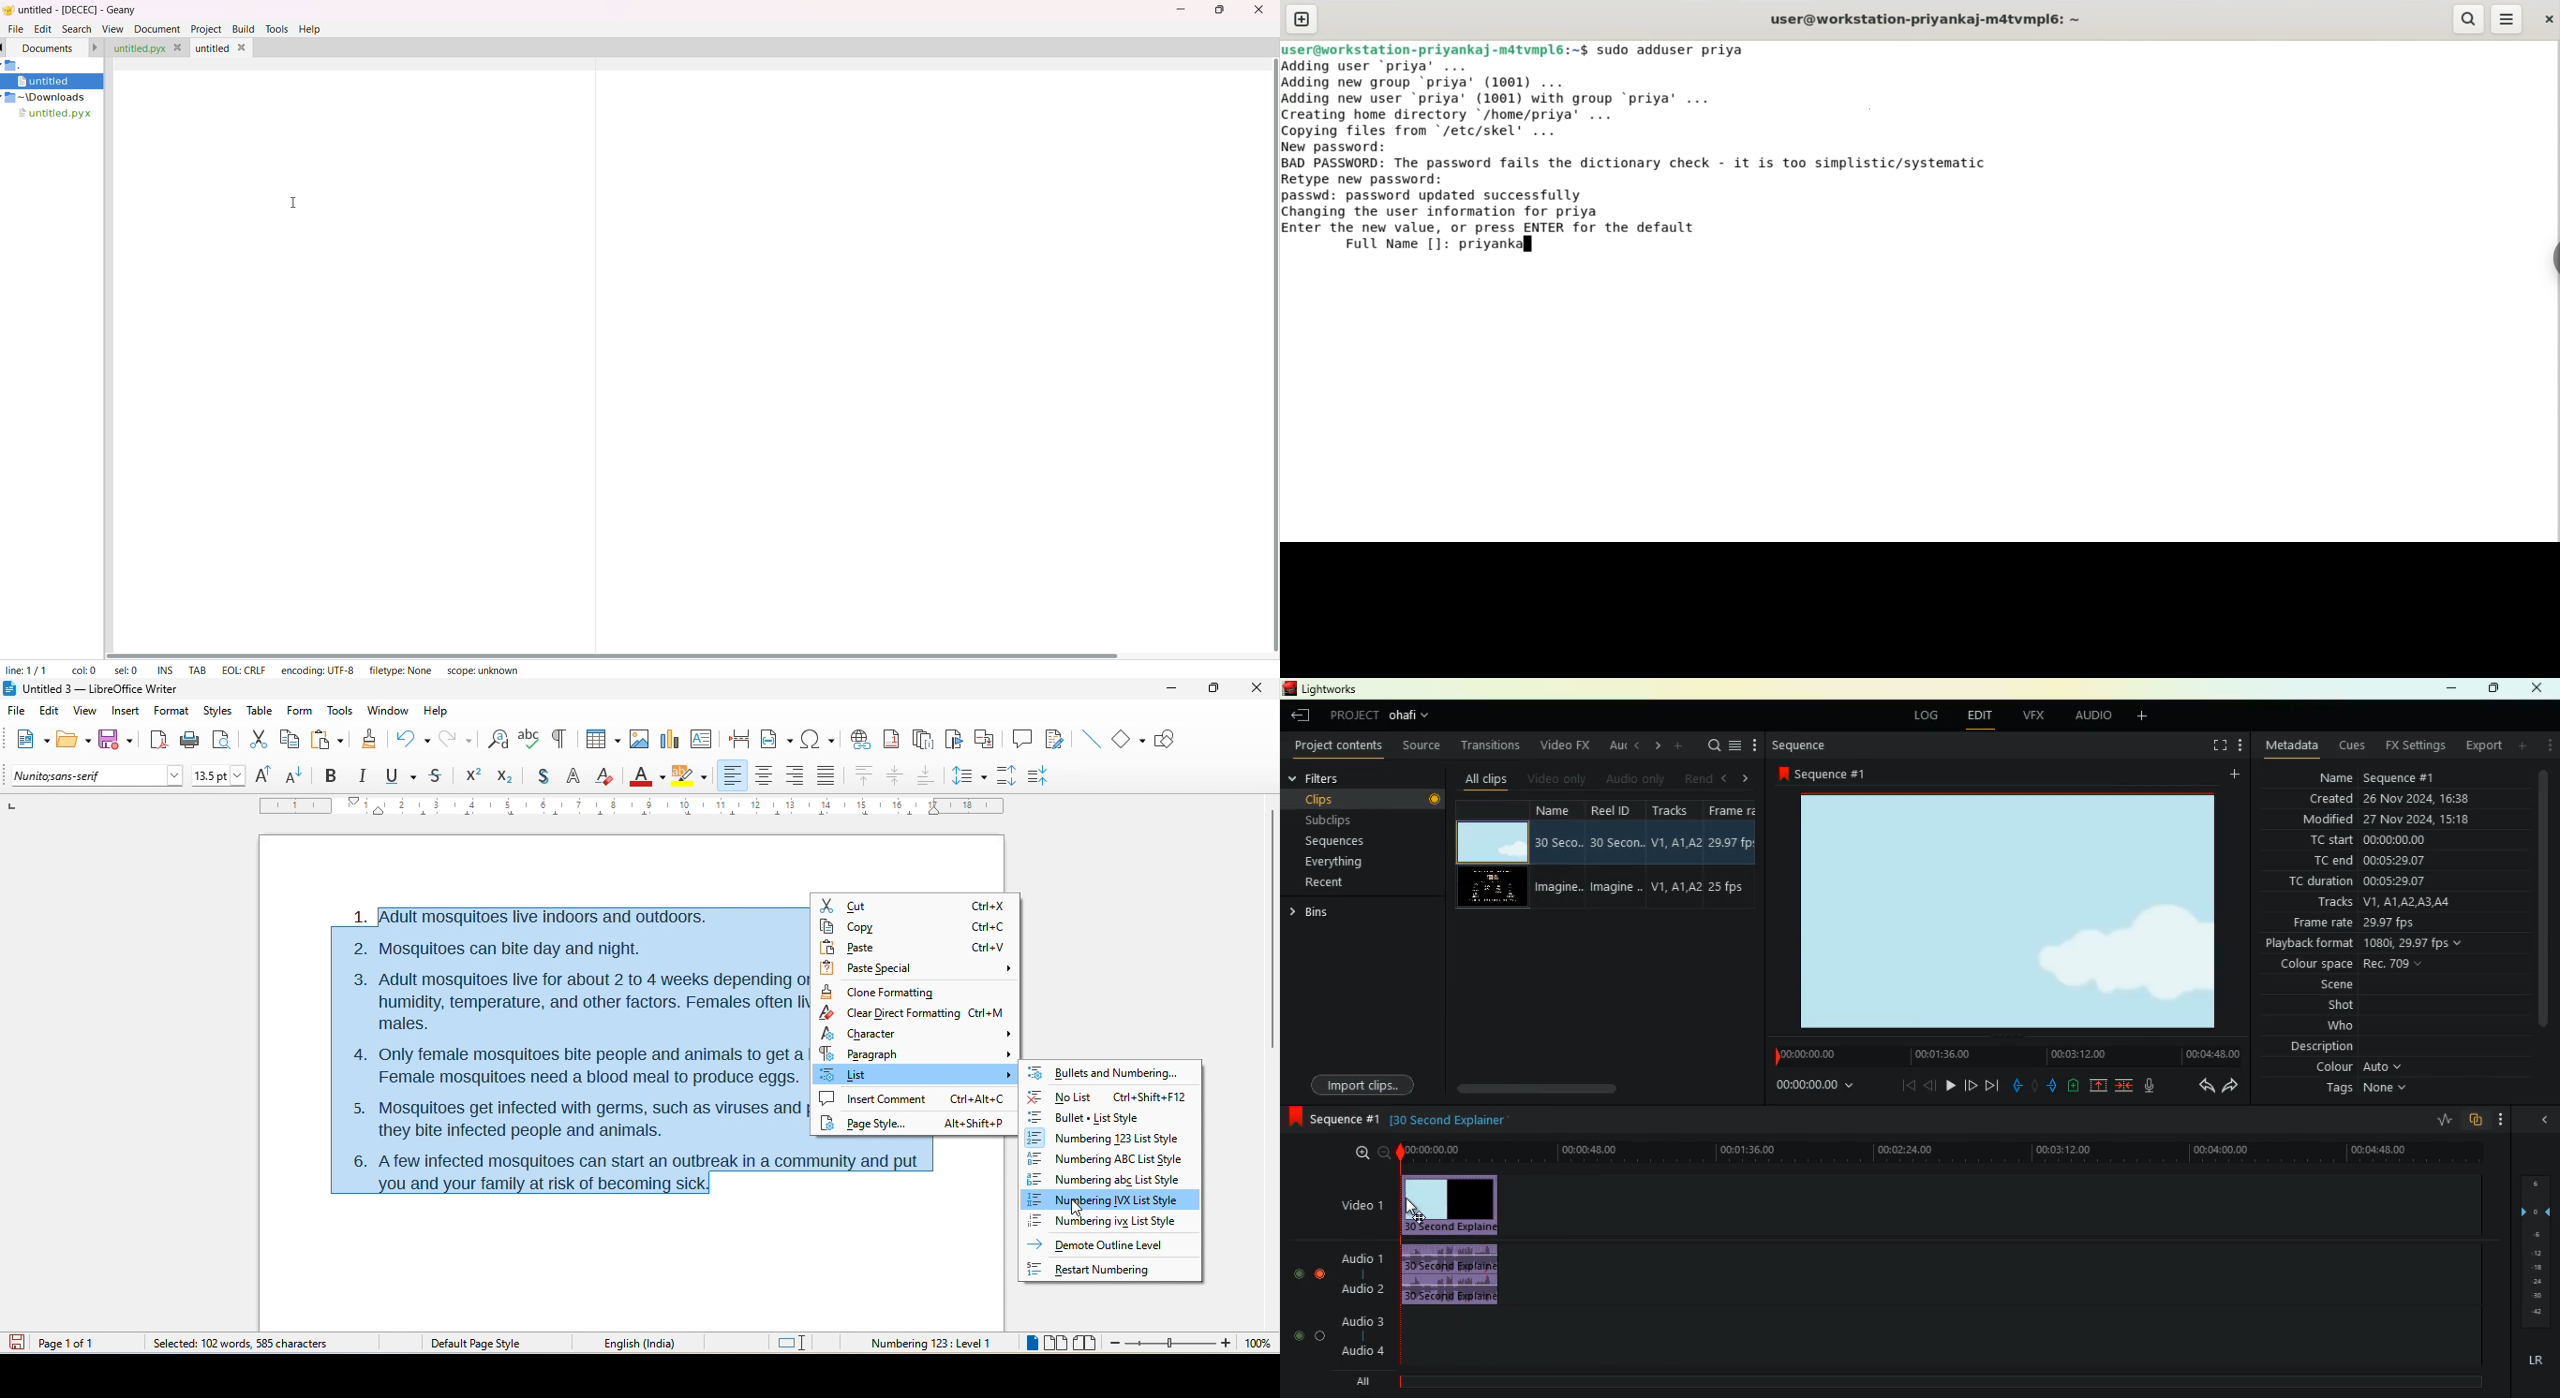 This screenshot has height=1400, width=2576. What do you see at coordinates (366, 776) in the screenshot?
I see `italic` at bounding box center [366, 776].